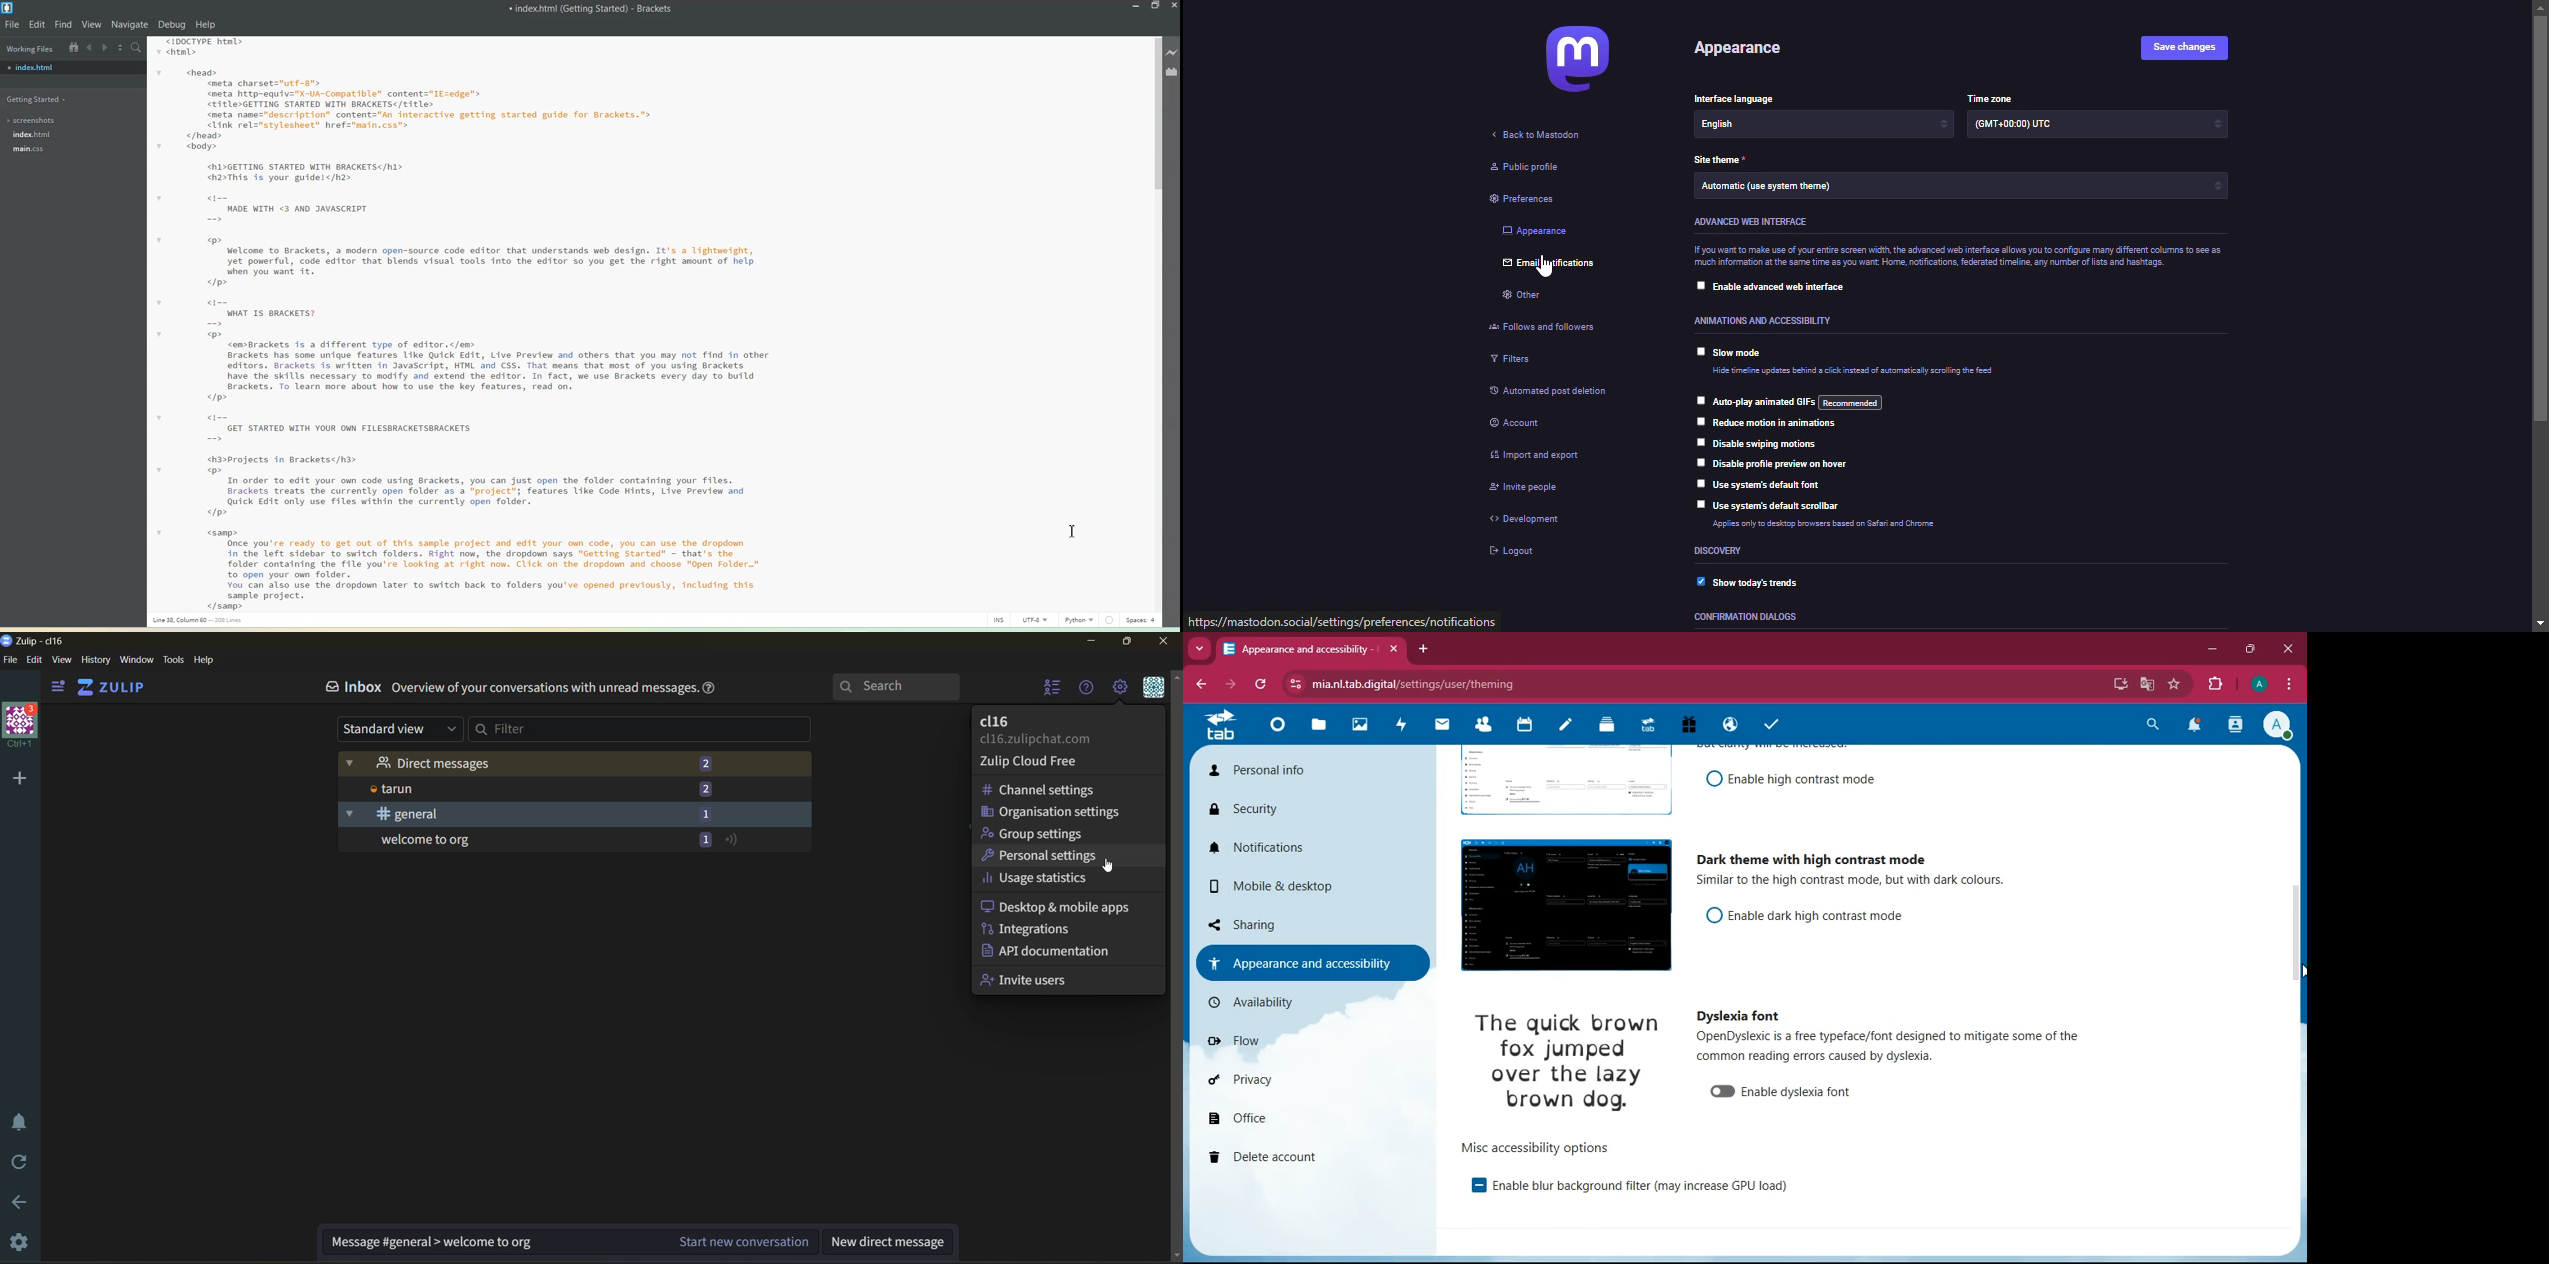 The width and height of the screenshot is (2576, 1288). What do you see at coordinates (205, 25) in the screenshot?
I see `Help` at bounding box center [205, 25].